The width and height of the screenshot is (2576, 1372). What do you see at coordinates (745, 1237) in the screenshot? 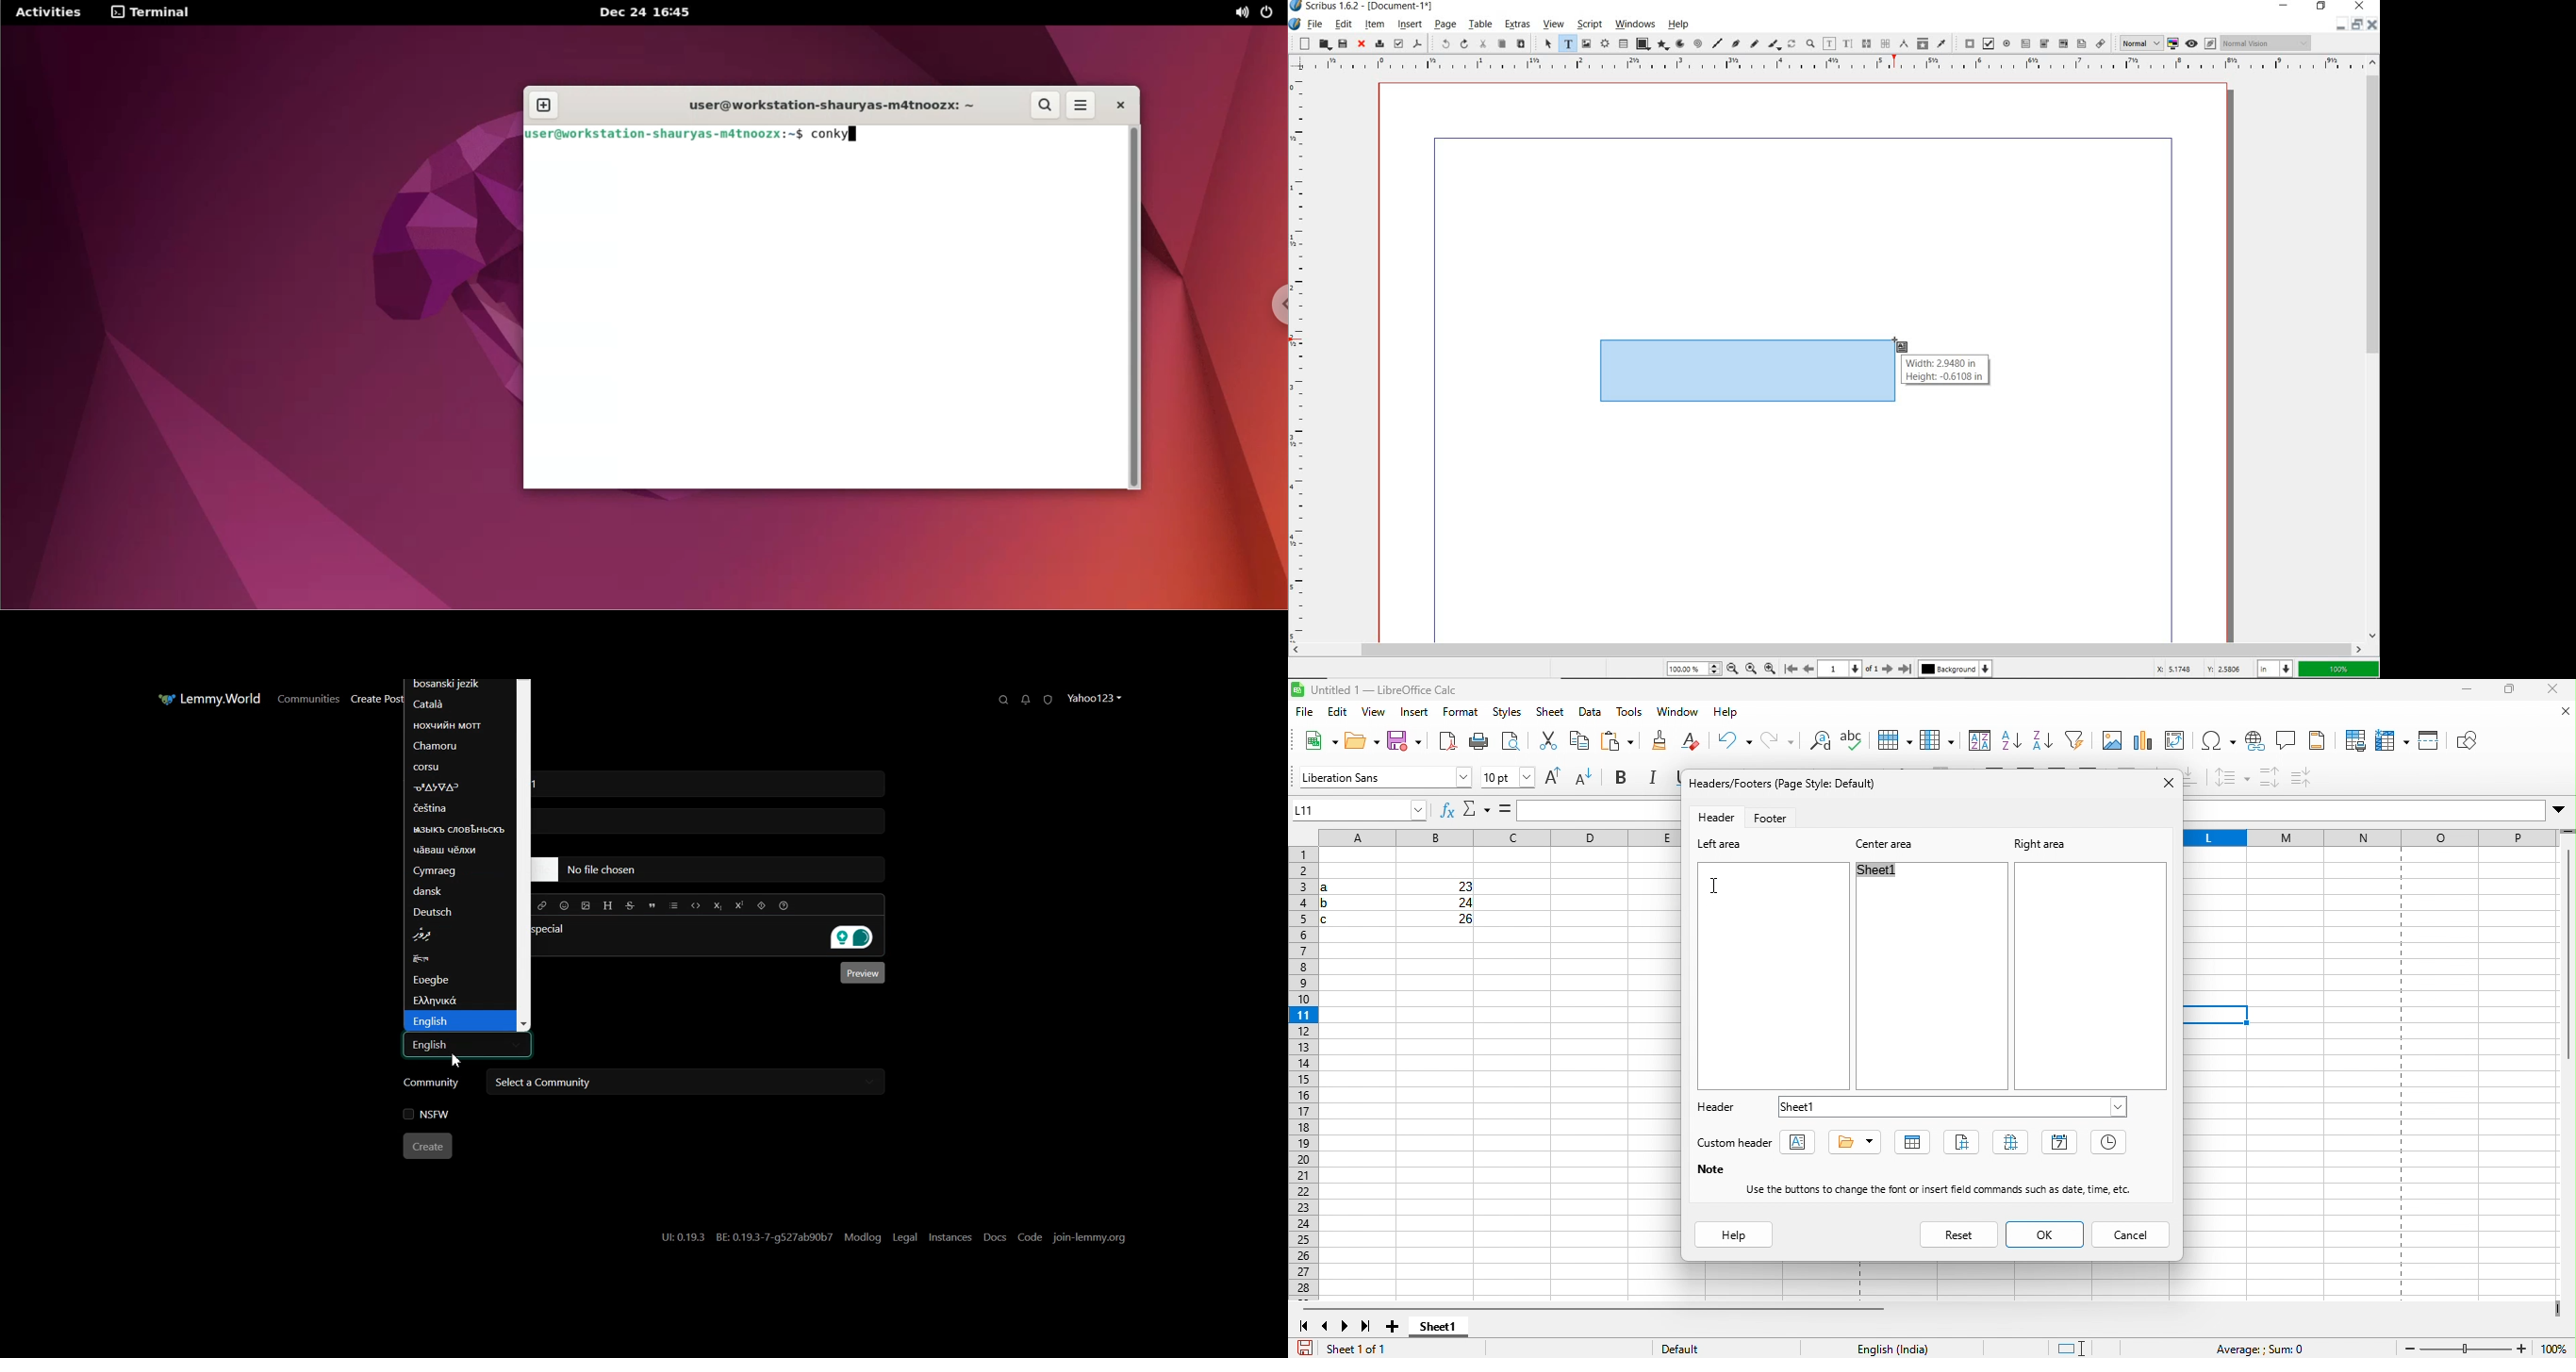
I see `UI:0.19.3 BE: 0.19.3-7-g527ab90b7` at bounding box center [745, 1237].